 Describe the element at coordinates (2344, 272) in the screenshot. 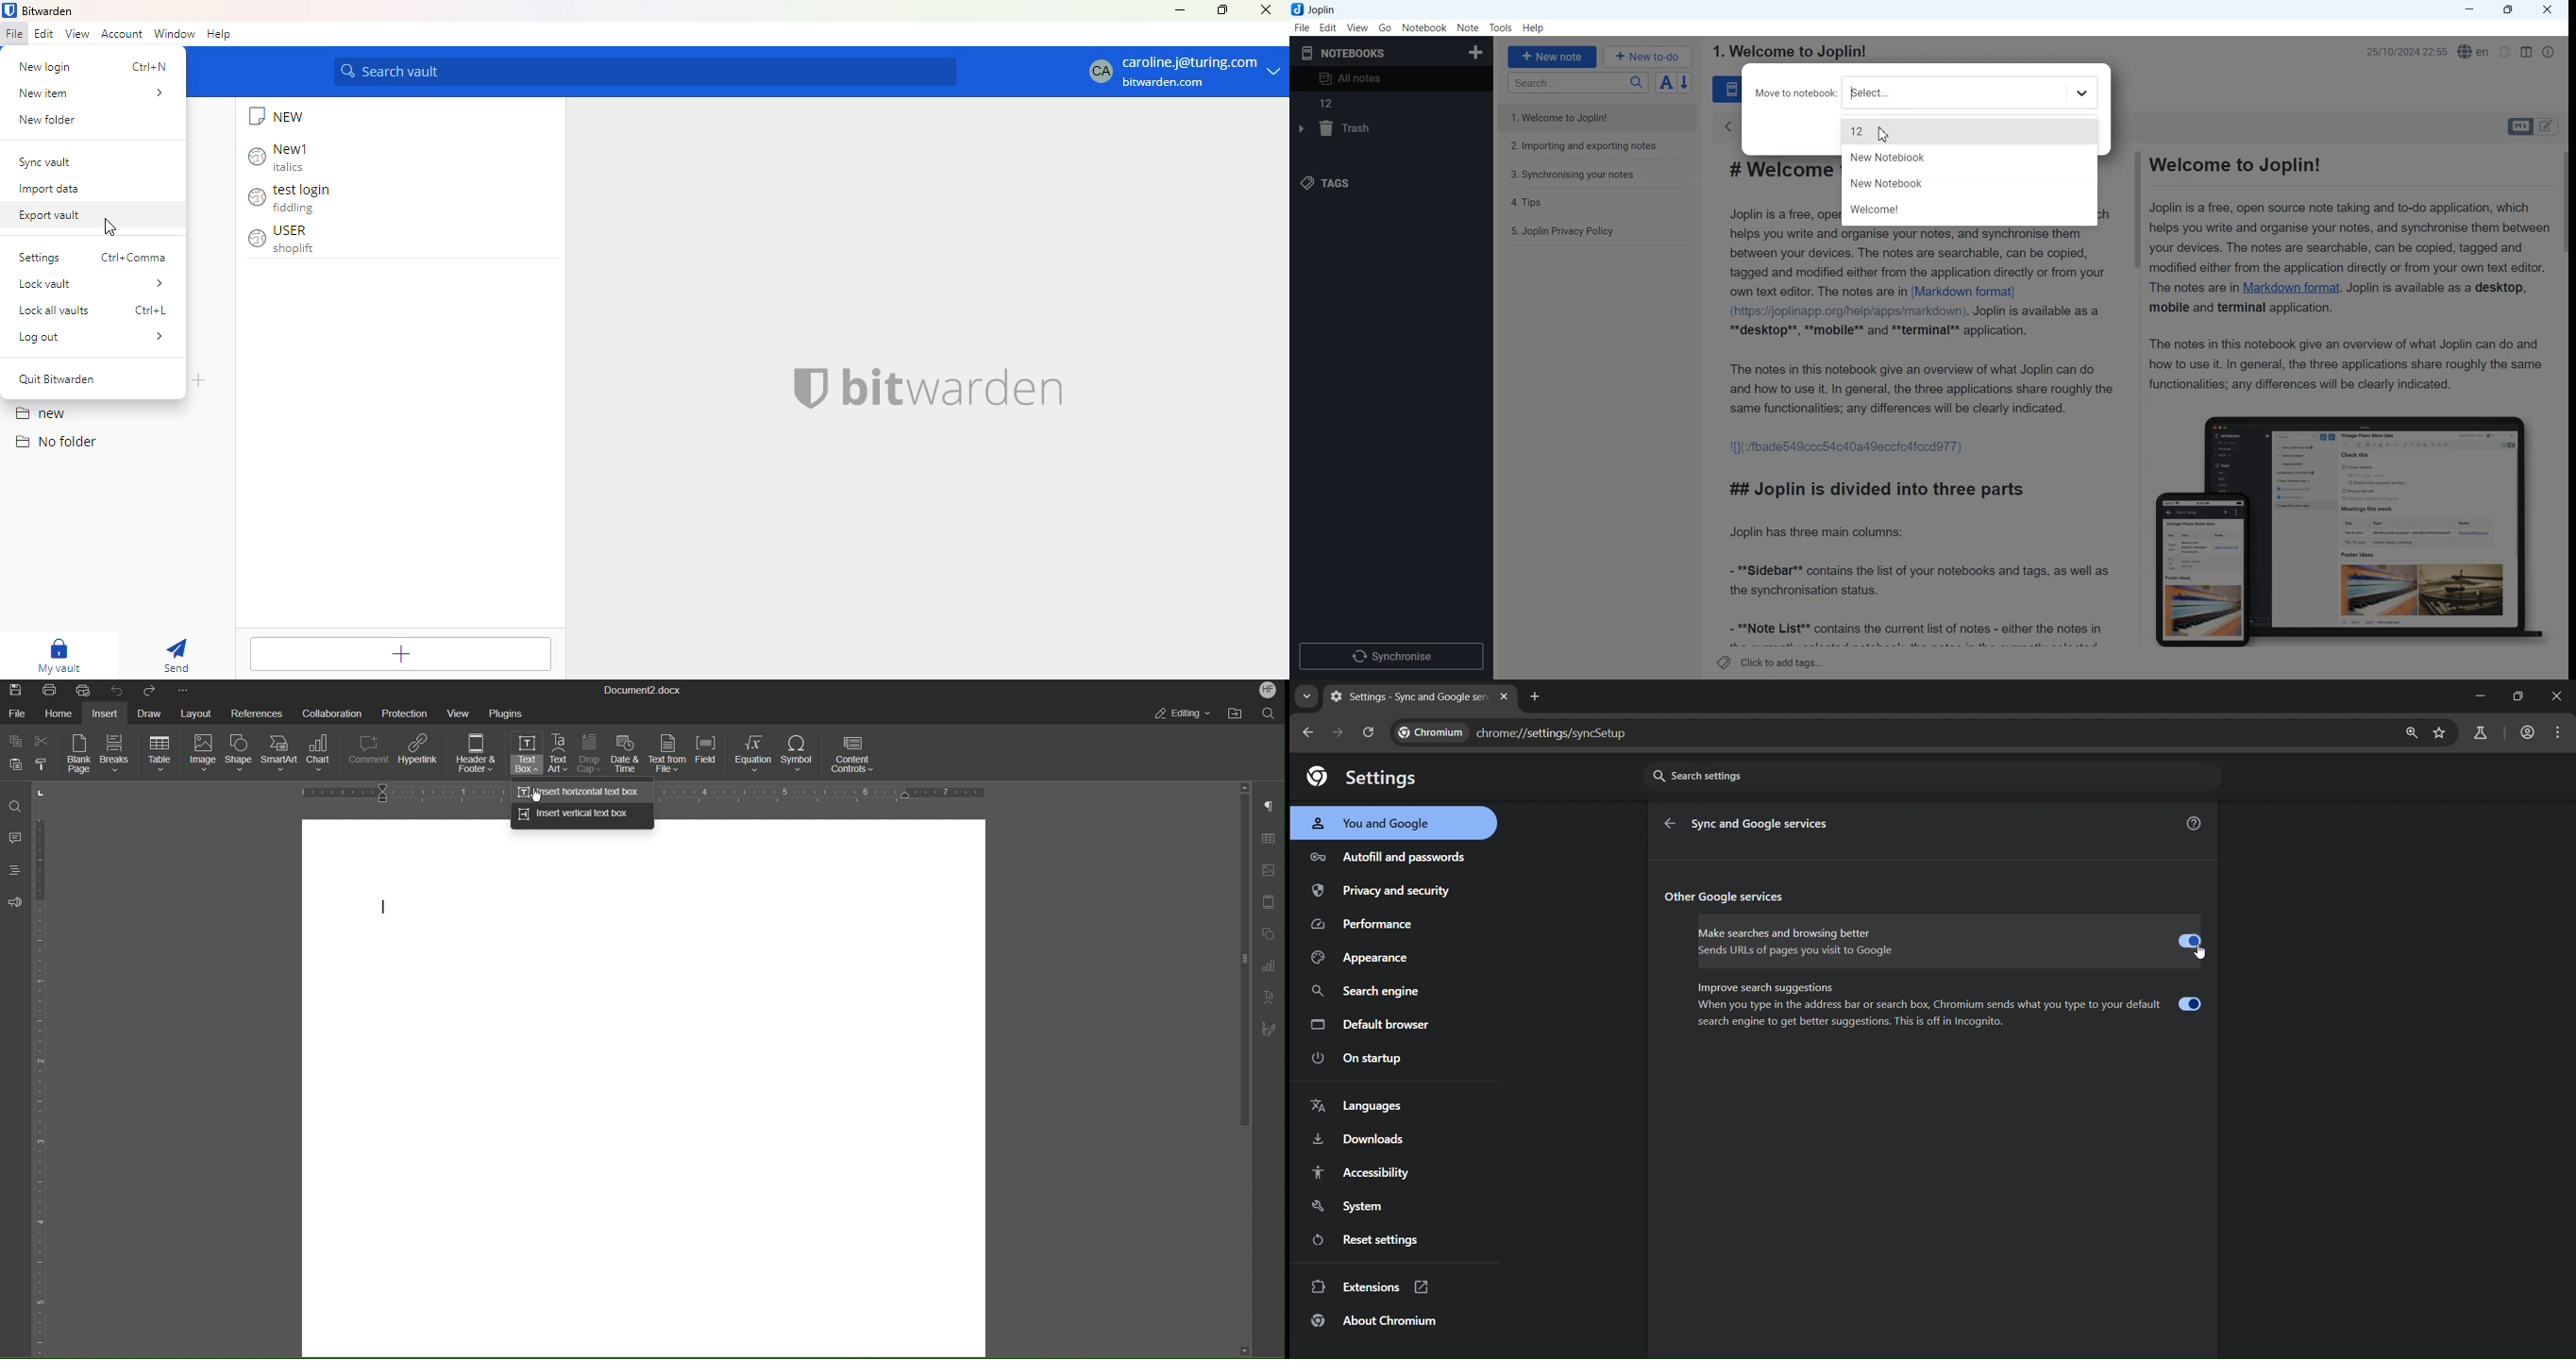

I see `Welcome to Joplin!

Joplin is a free, open source note taking and to-do application, which
helps you write and organise your notes, and synchronise them between
your devices. The notes are searchable, can be copied, tagged and
modified either from the application directly or from your own text editor.
The notes are in Markdown format. Joplin is available as a desktop,
mobile and terminal application.

The notes in this notebook give an overview of what Joplin can do and
how to use it. In general, the three applications share roughly the same
functionalities; any differences will be clearly indicated.` at that location.